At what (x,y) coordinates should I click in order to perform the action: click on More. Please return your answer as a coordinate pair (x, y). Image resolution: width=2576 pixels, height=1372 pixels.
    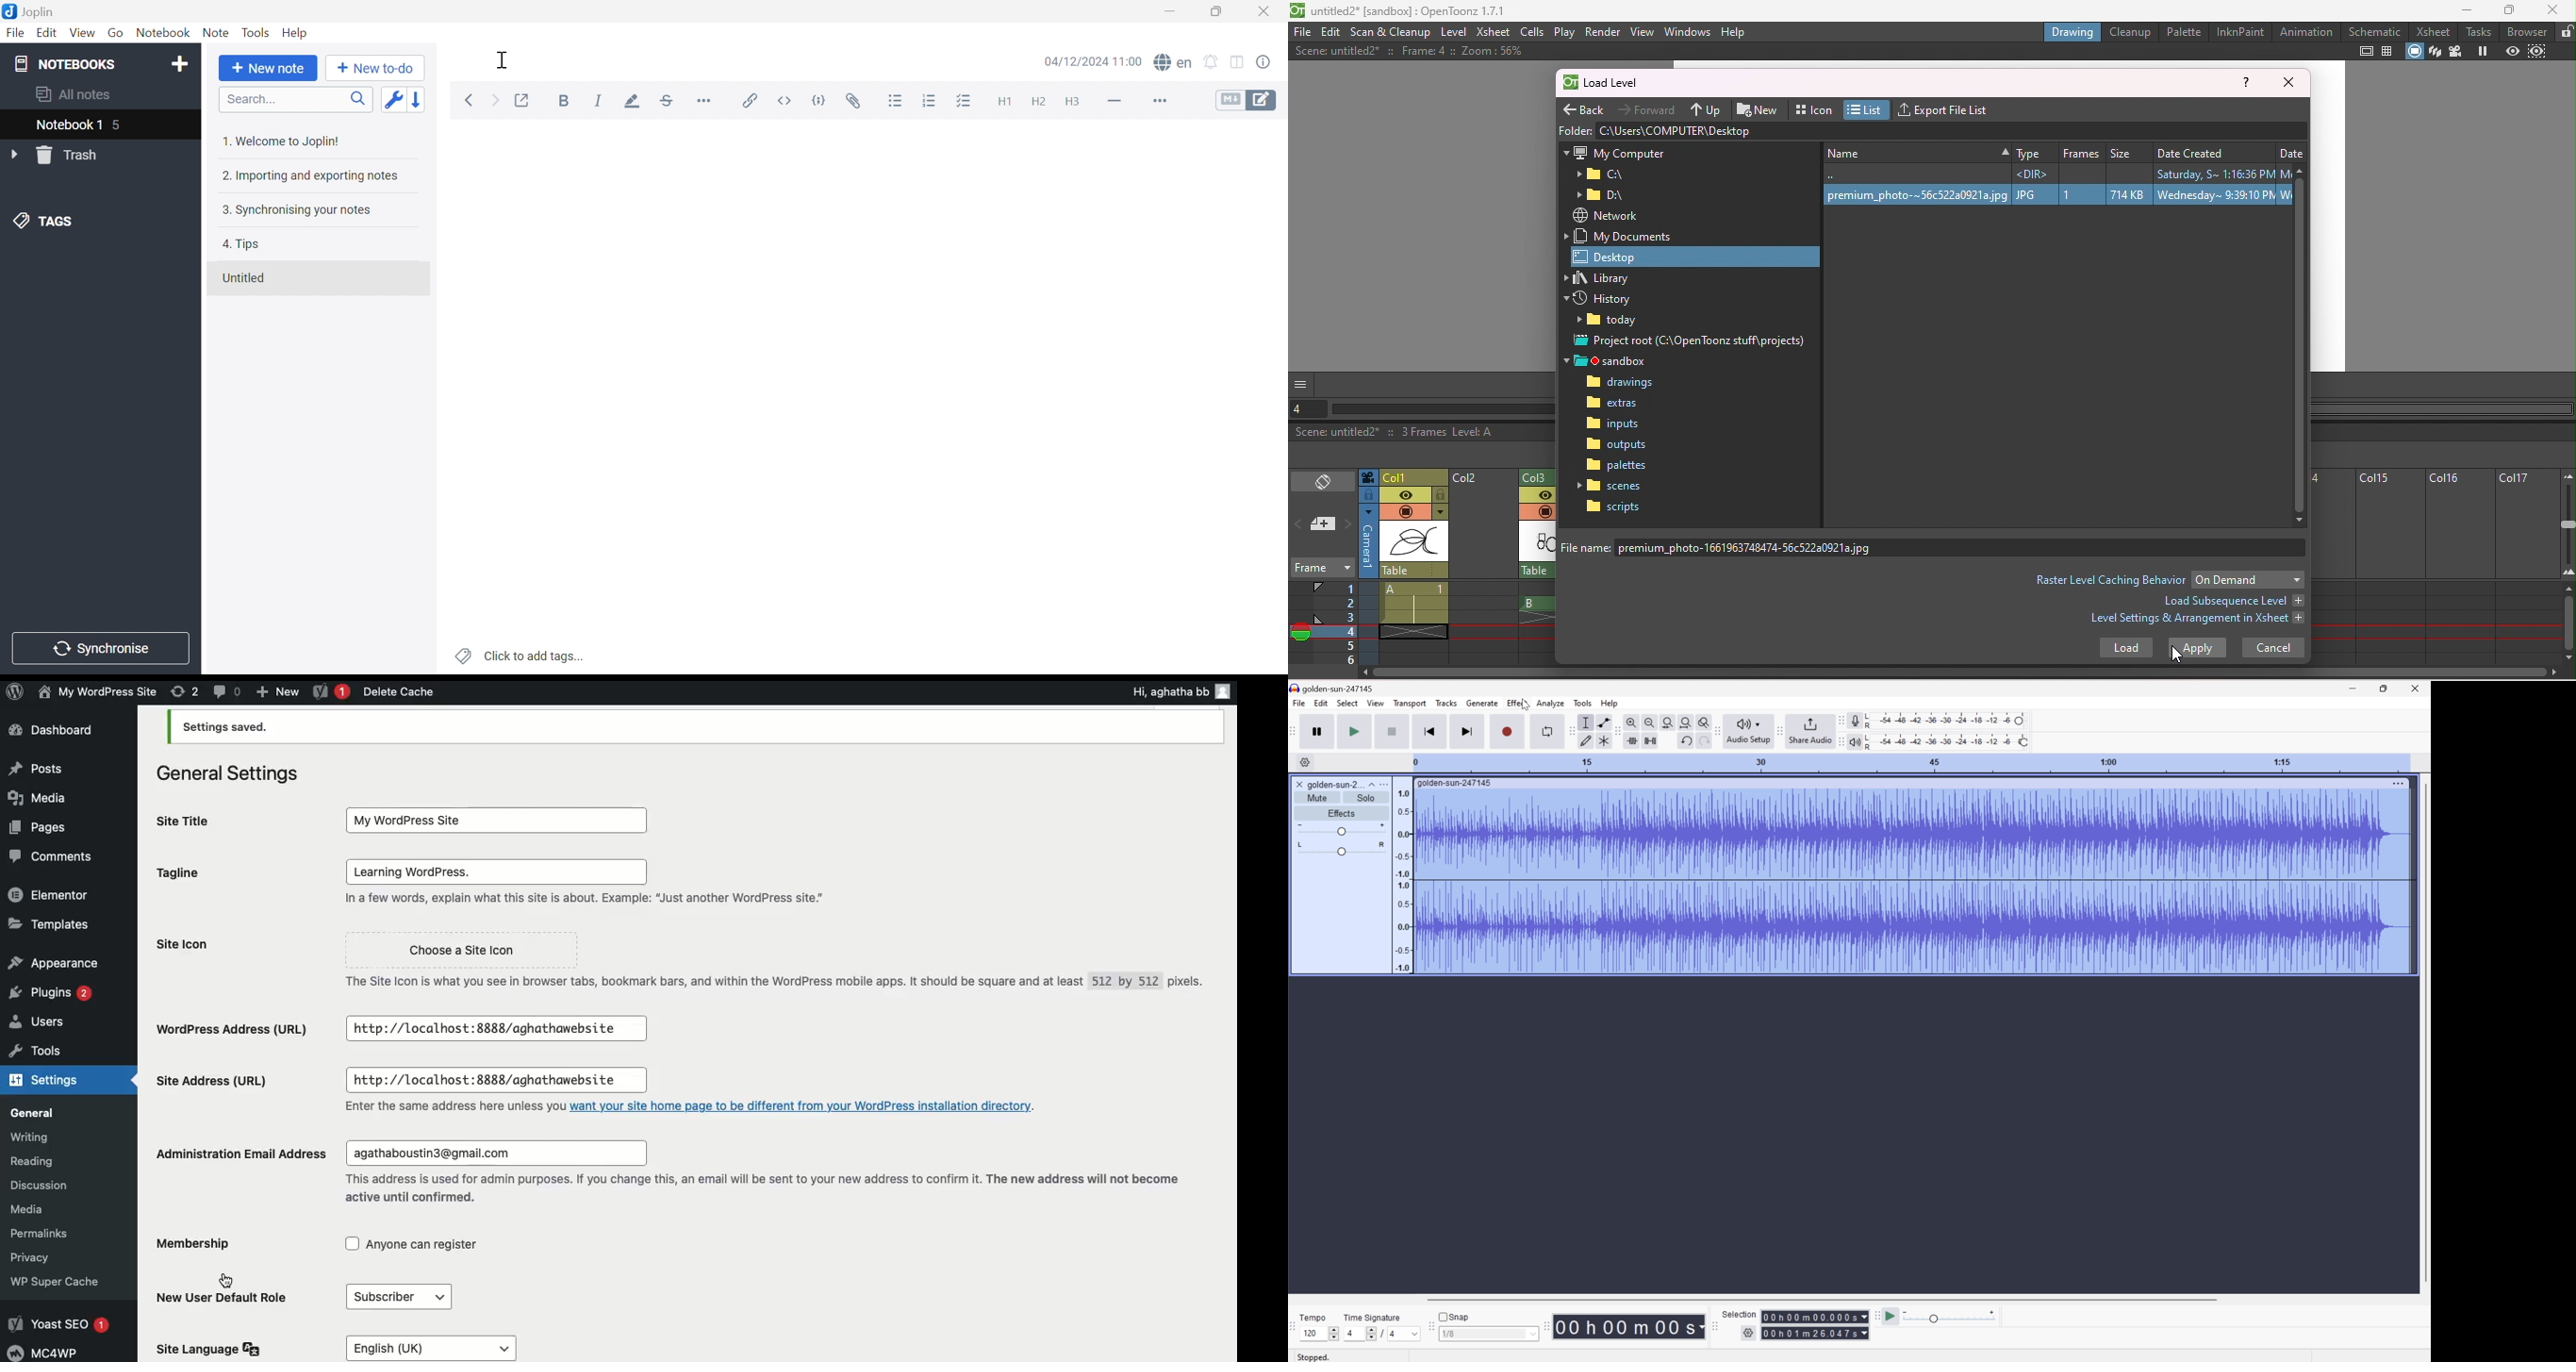
    Looking at the image, I should click on (1161, 102).